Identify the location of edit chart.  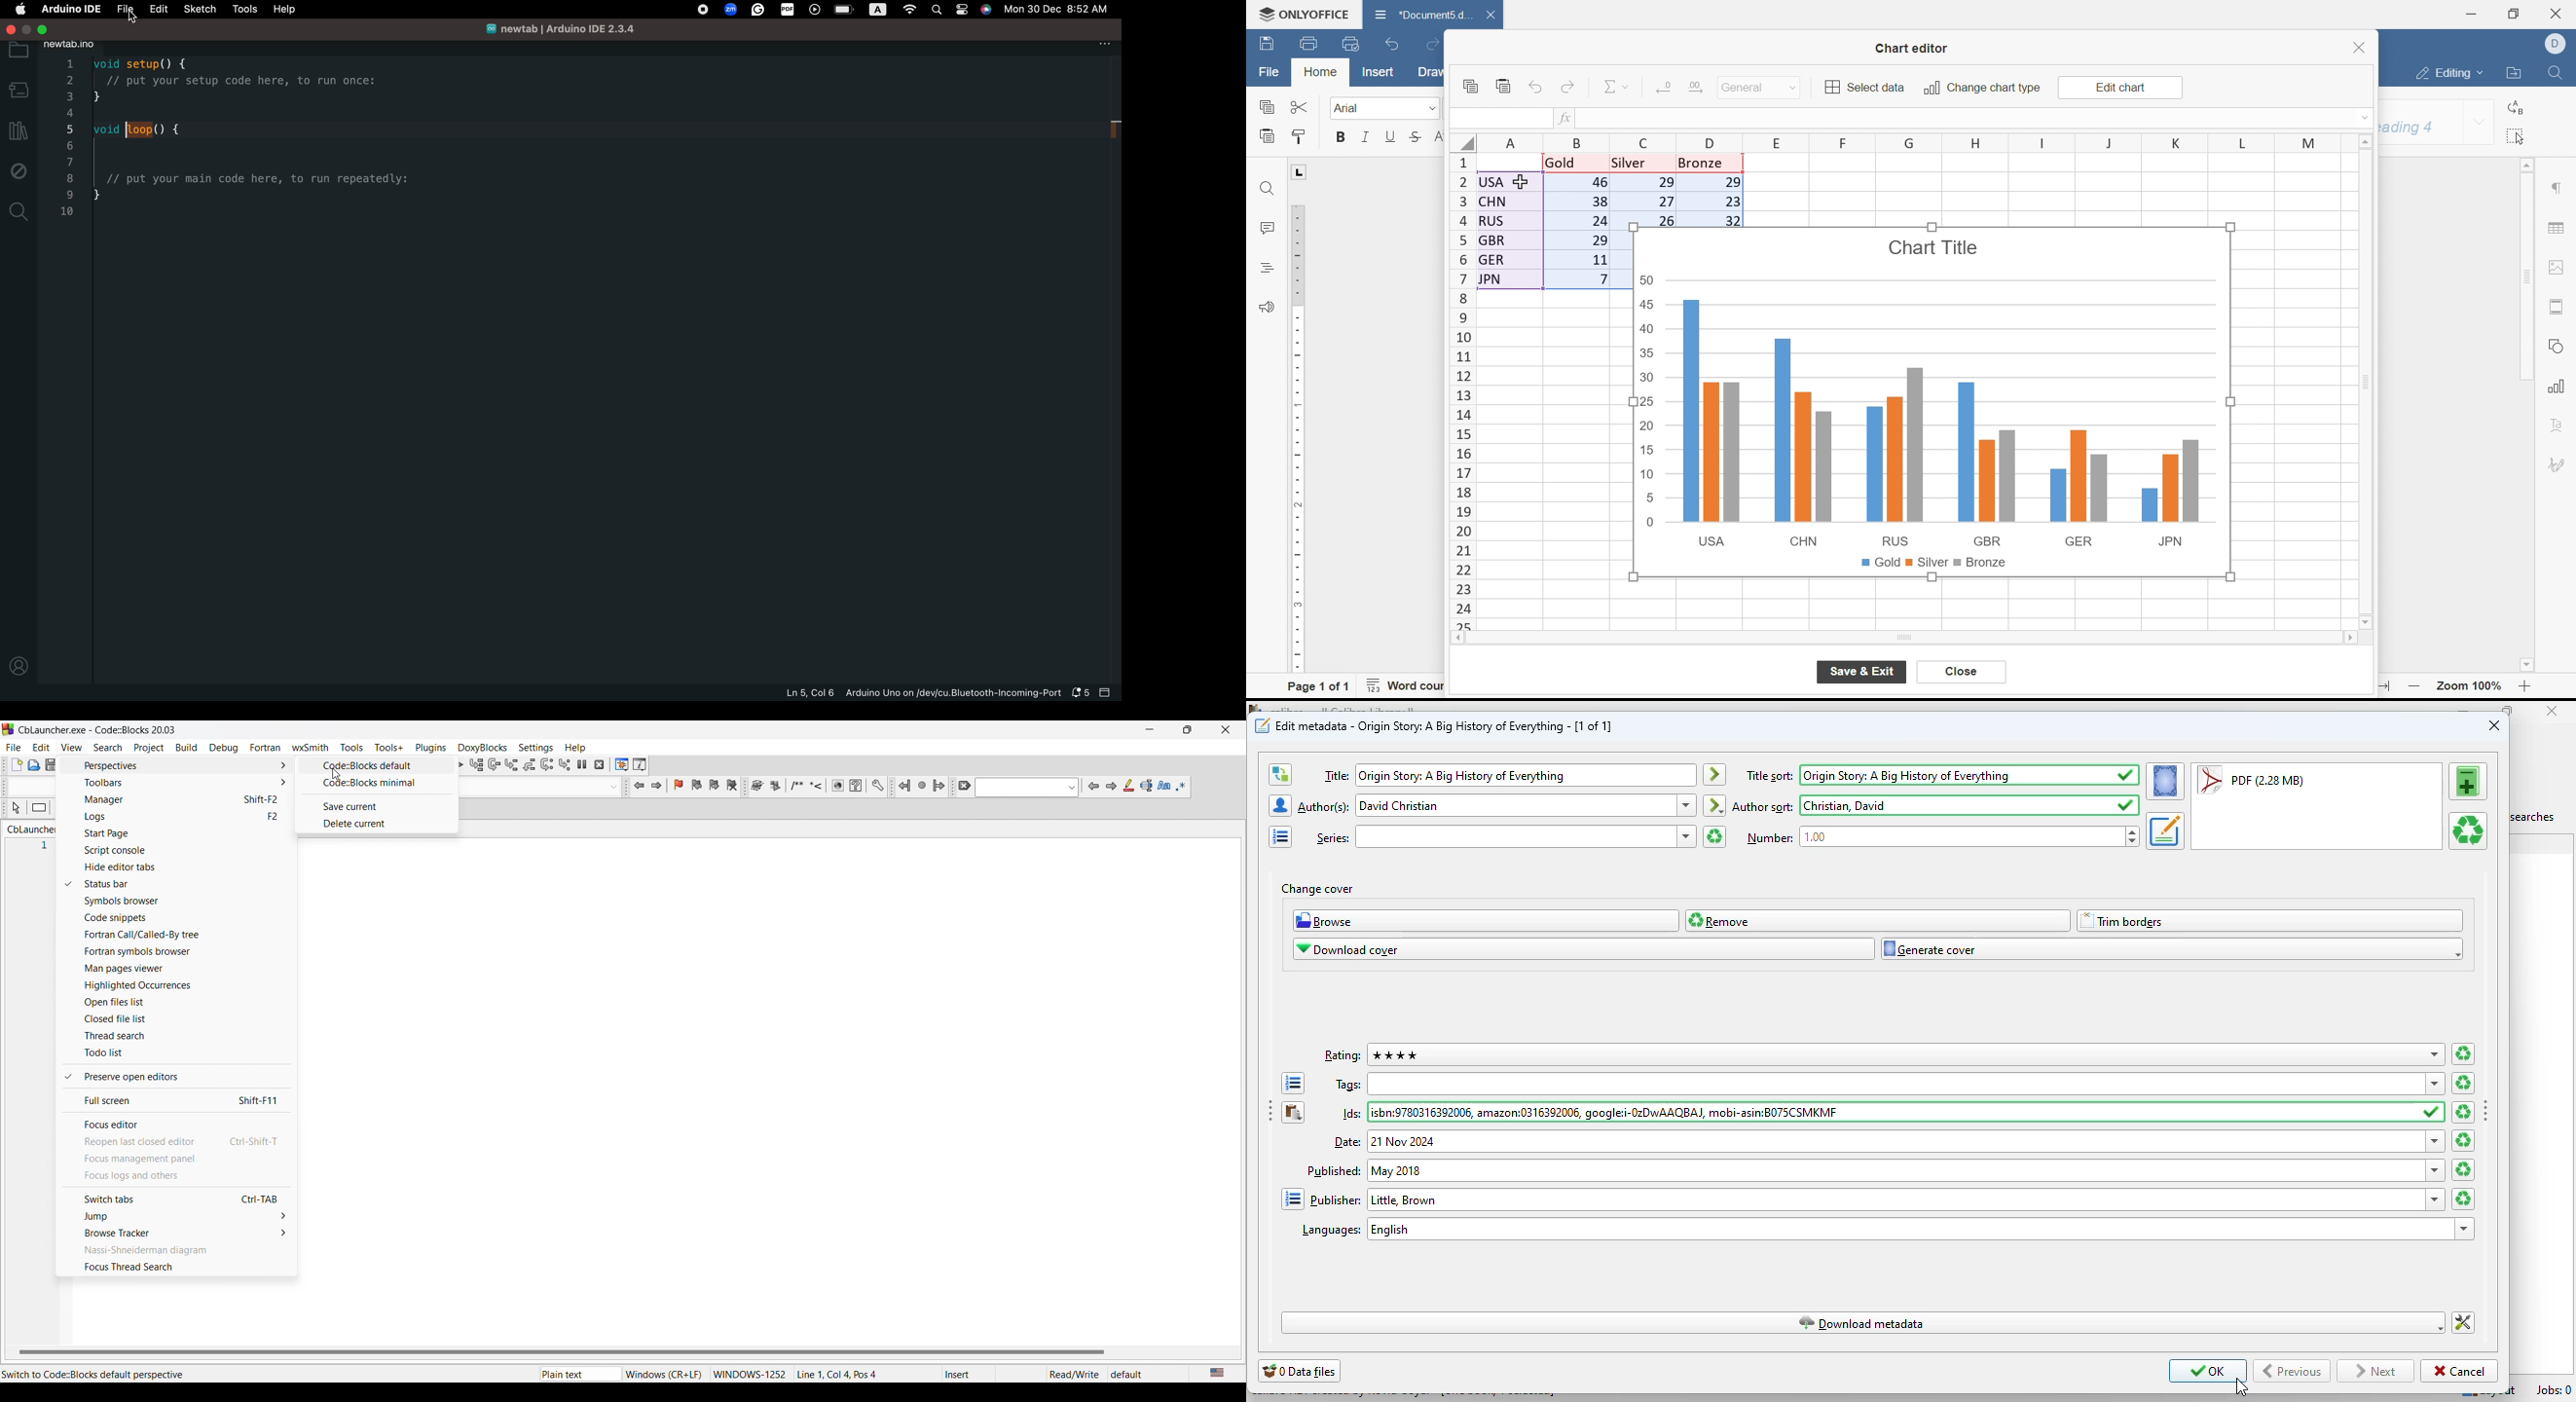
(2119, 88).